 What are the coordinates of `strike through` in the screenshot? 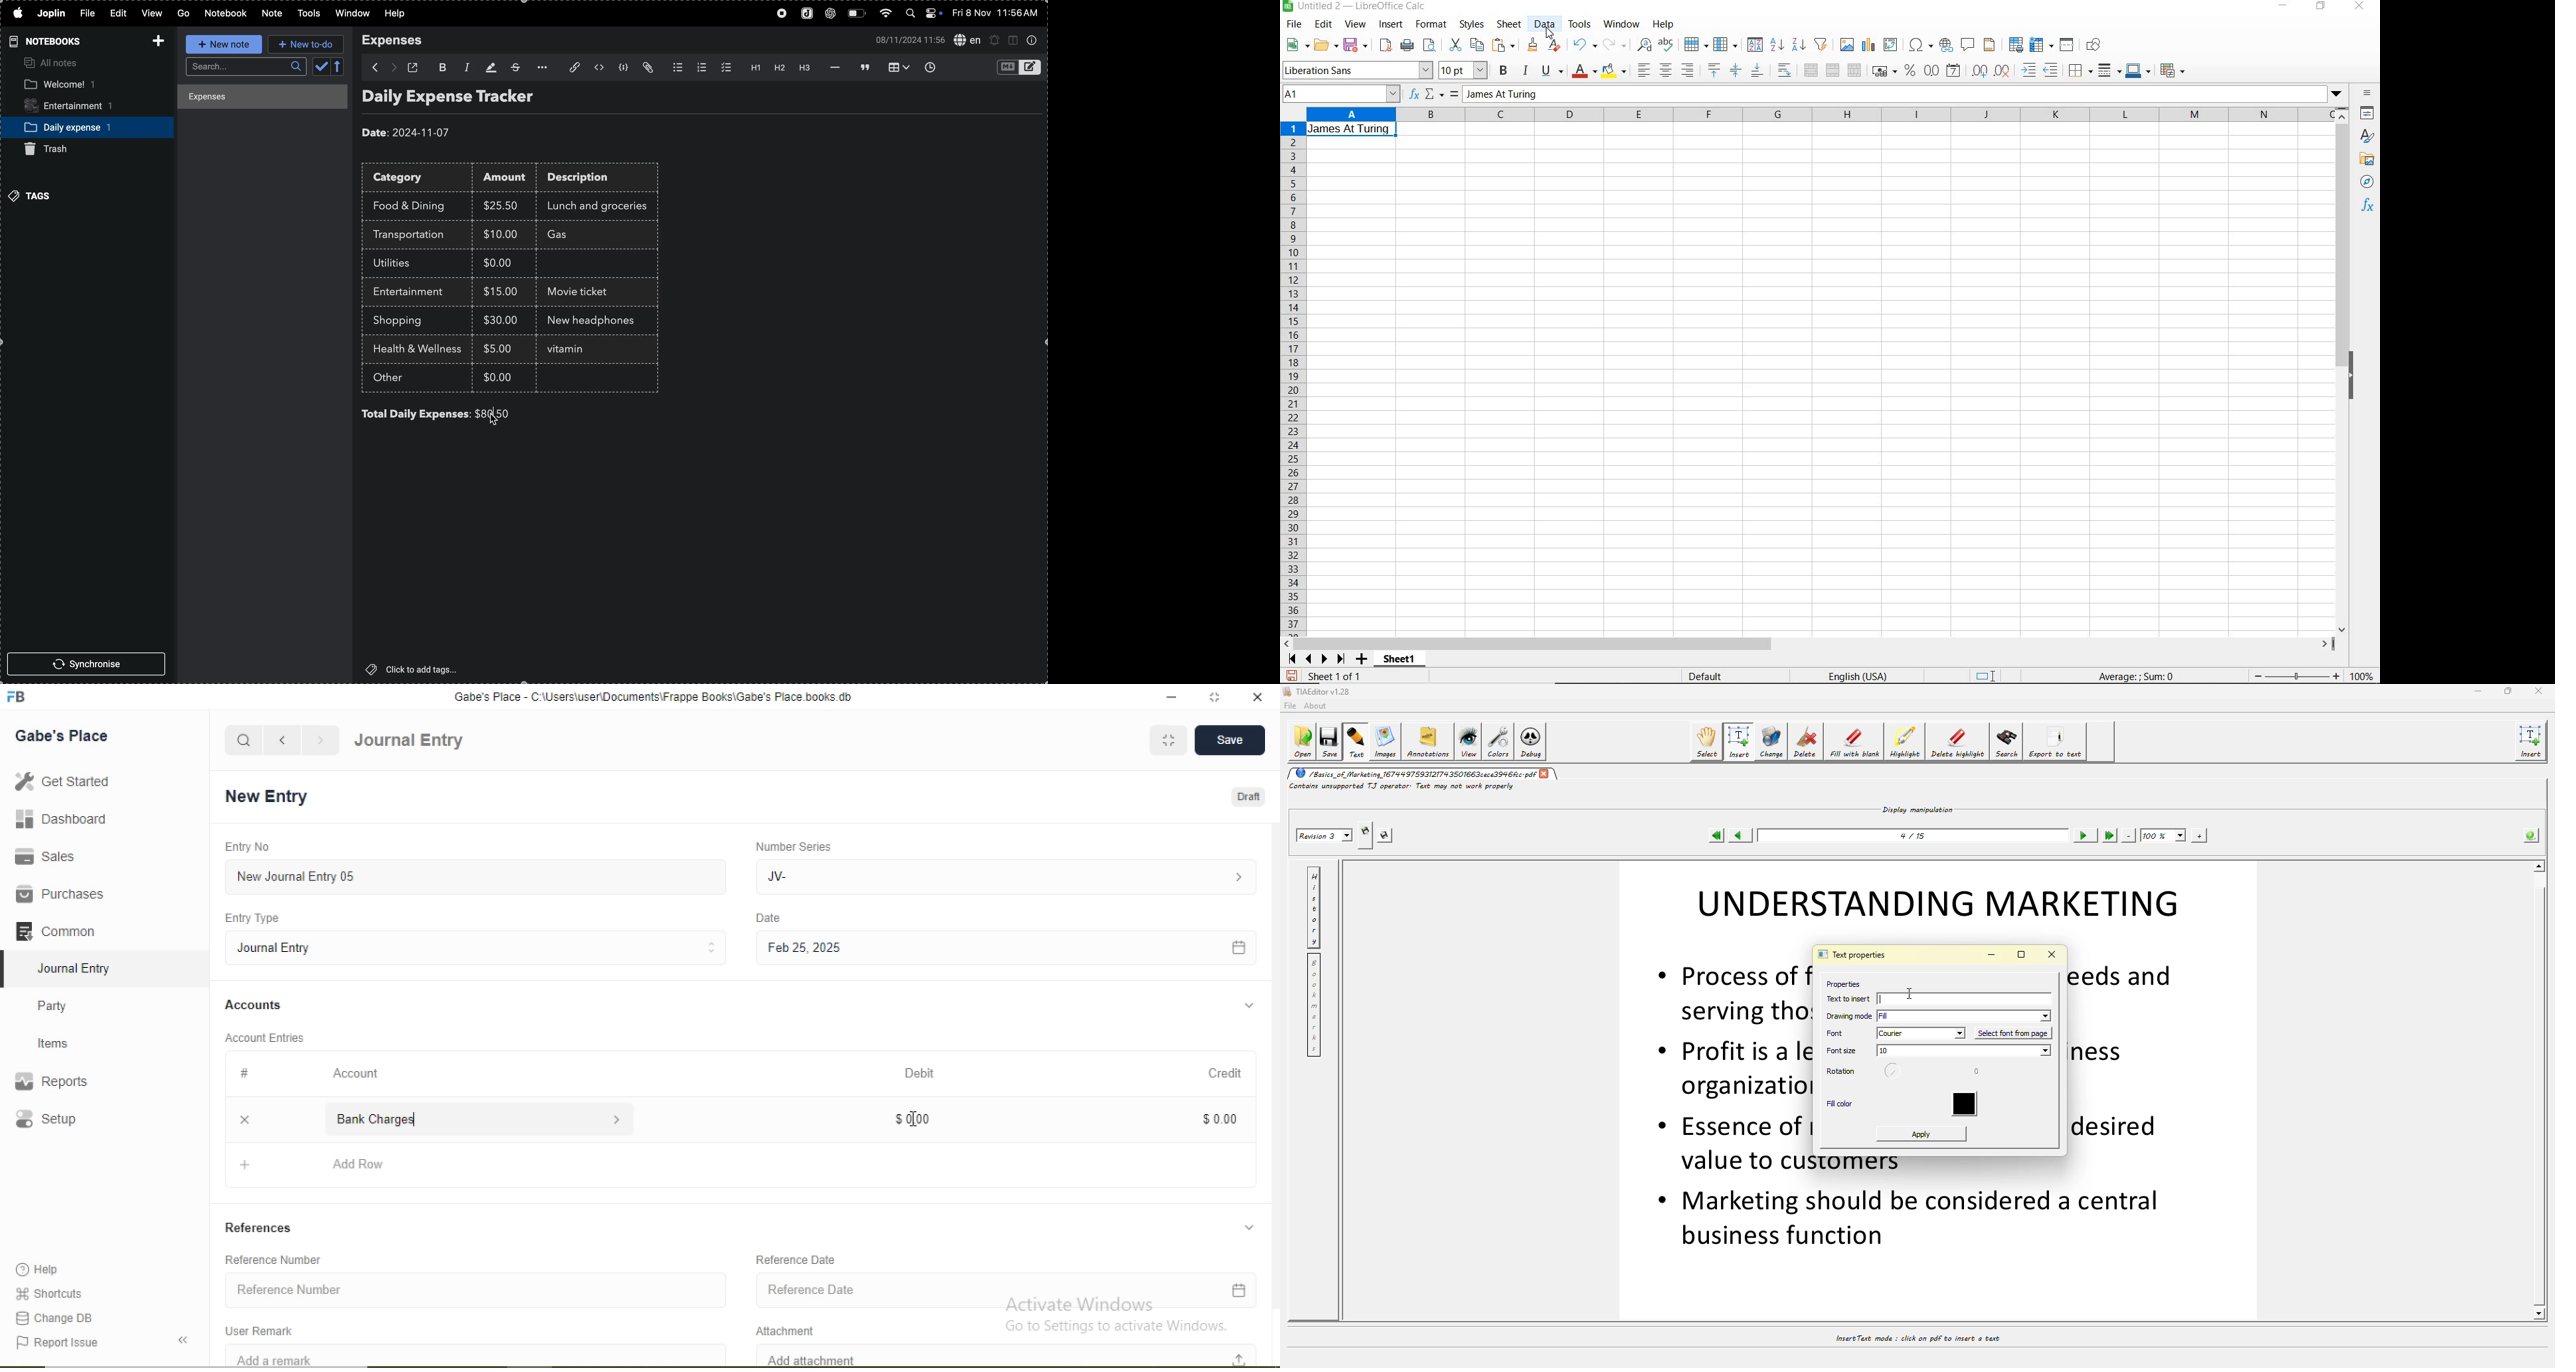 It's located at (515, 67).